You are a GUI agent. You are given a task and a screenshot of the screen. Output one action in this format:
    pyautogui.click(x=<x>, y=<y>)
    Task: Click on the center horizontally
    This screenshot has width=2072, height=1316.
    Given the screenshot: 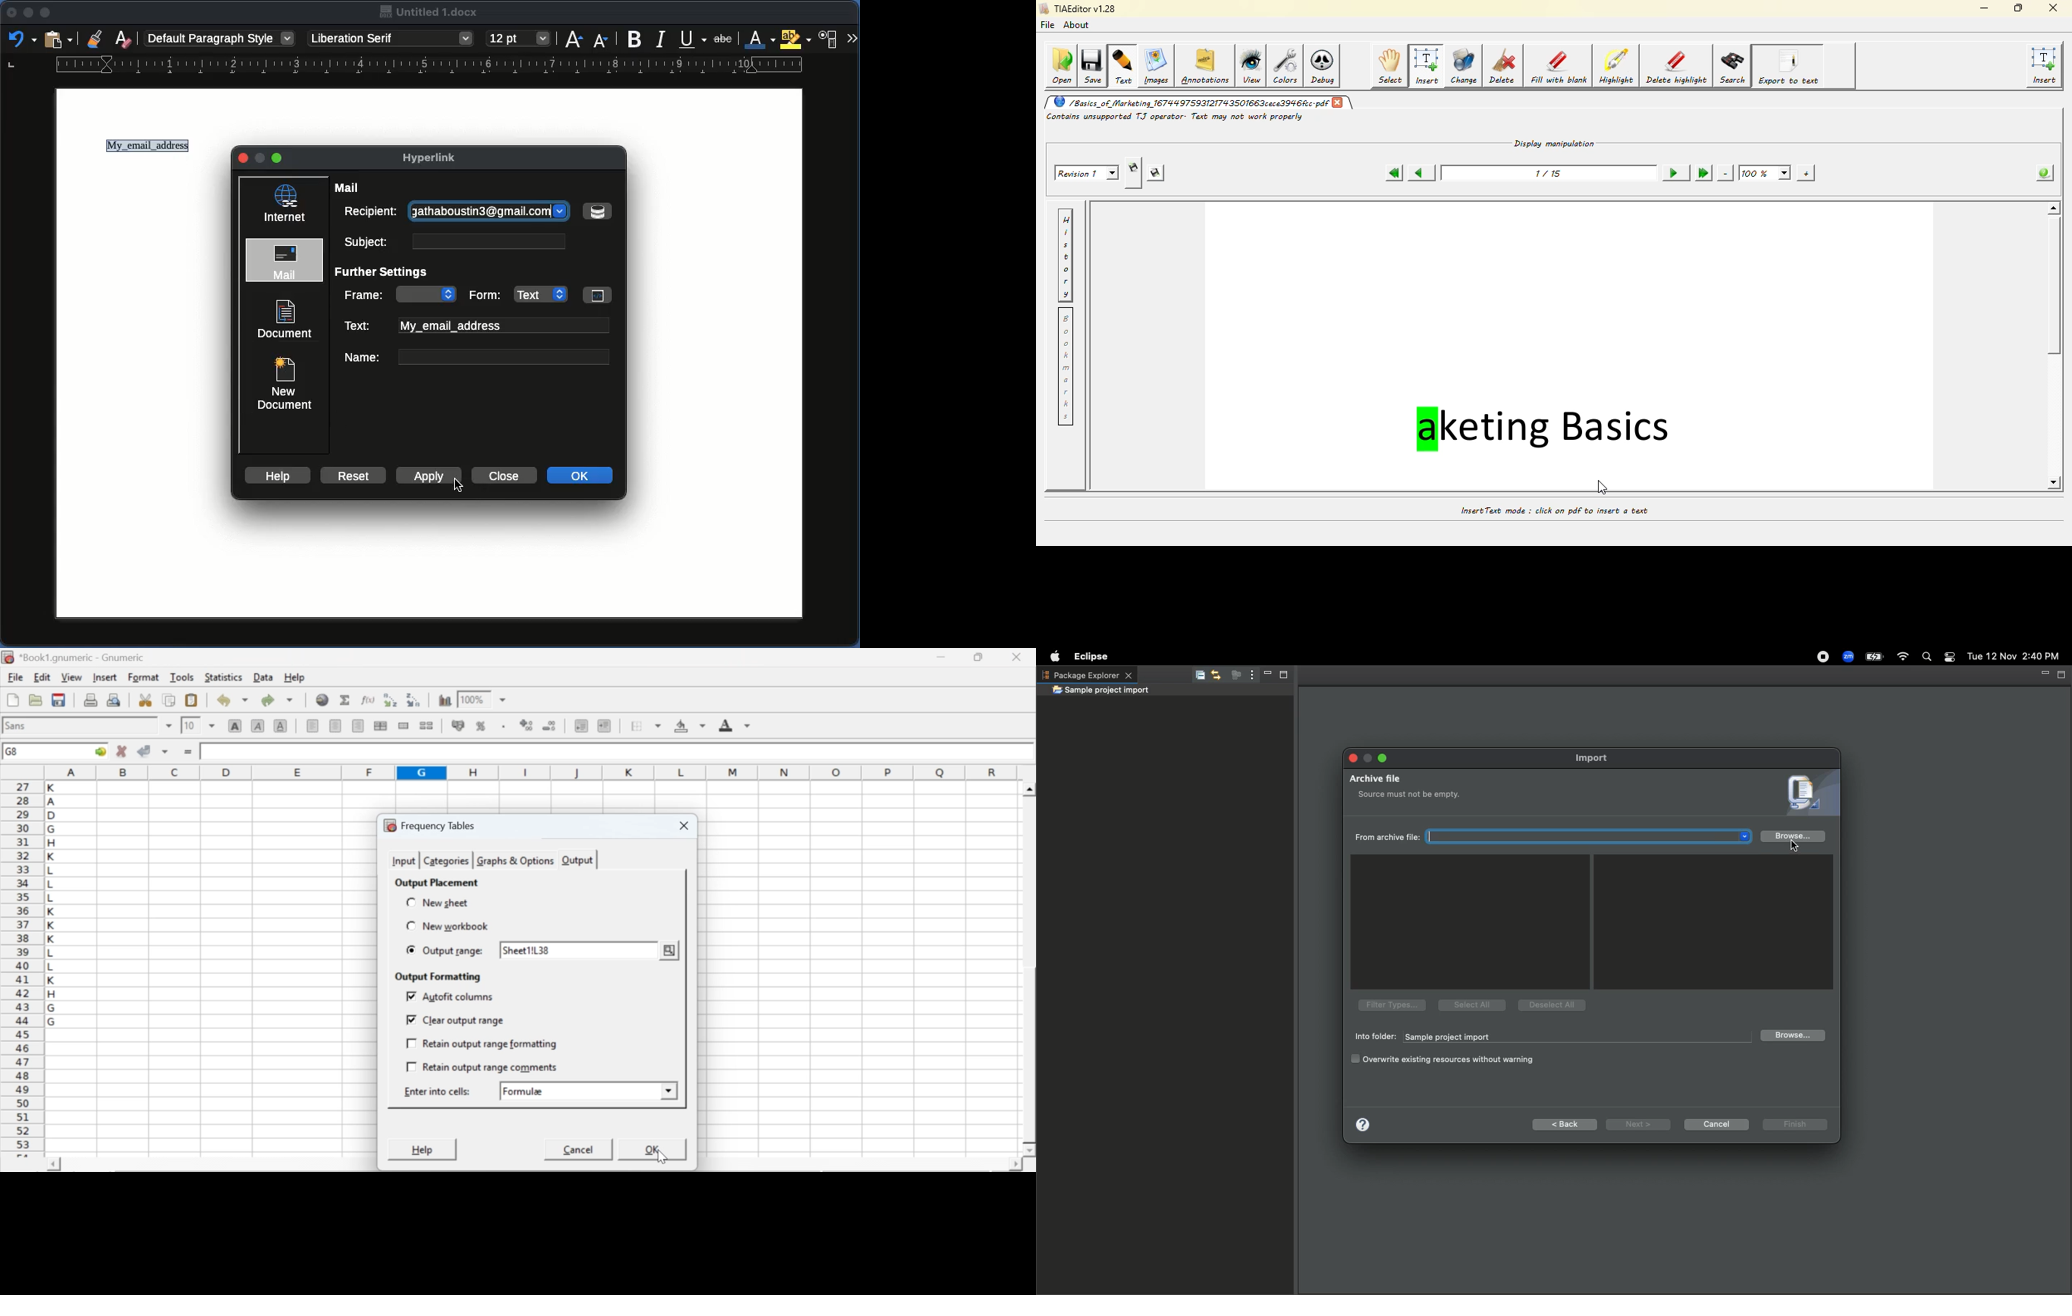 What is the action you would take?
    pyautogui.click(x=336, y=726)
    